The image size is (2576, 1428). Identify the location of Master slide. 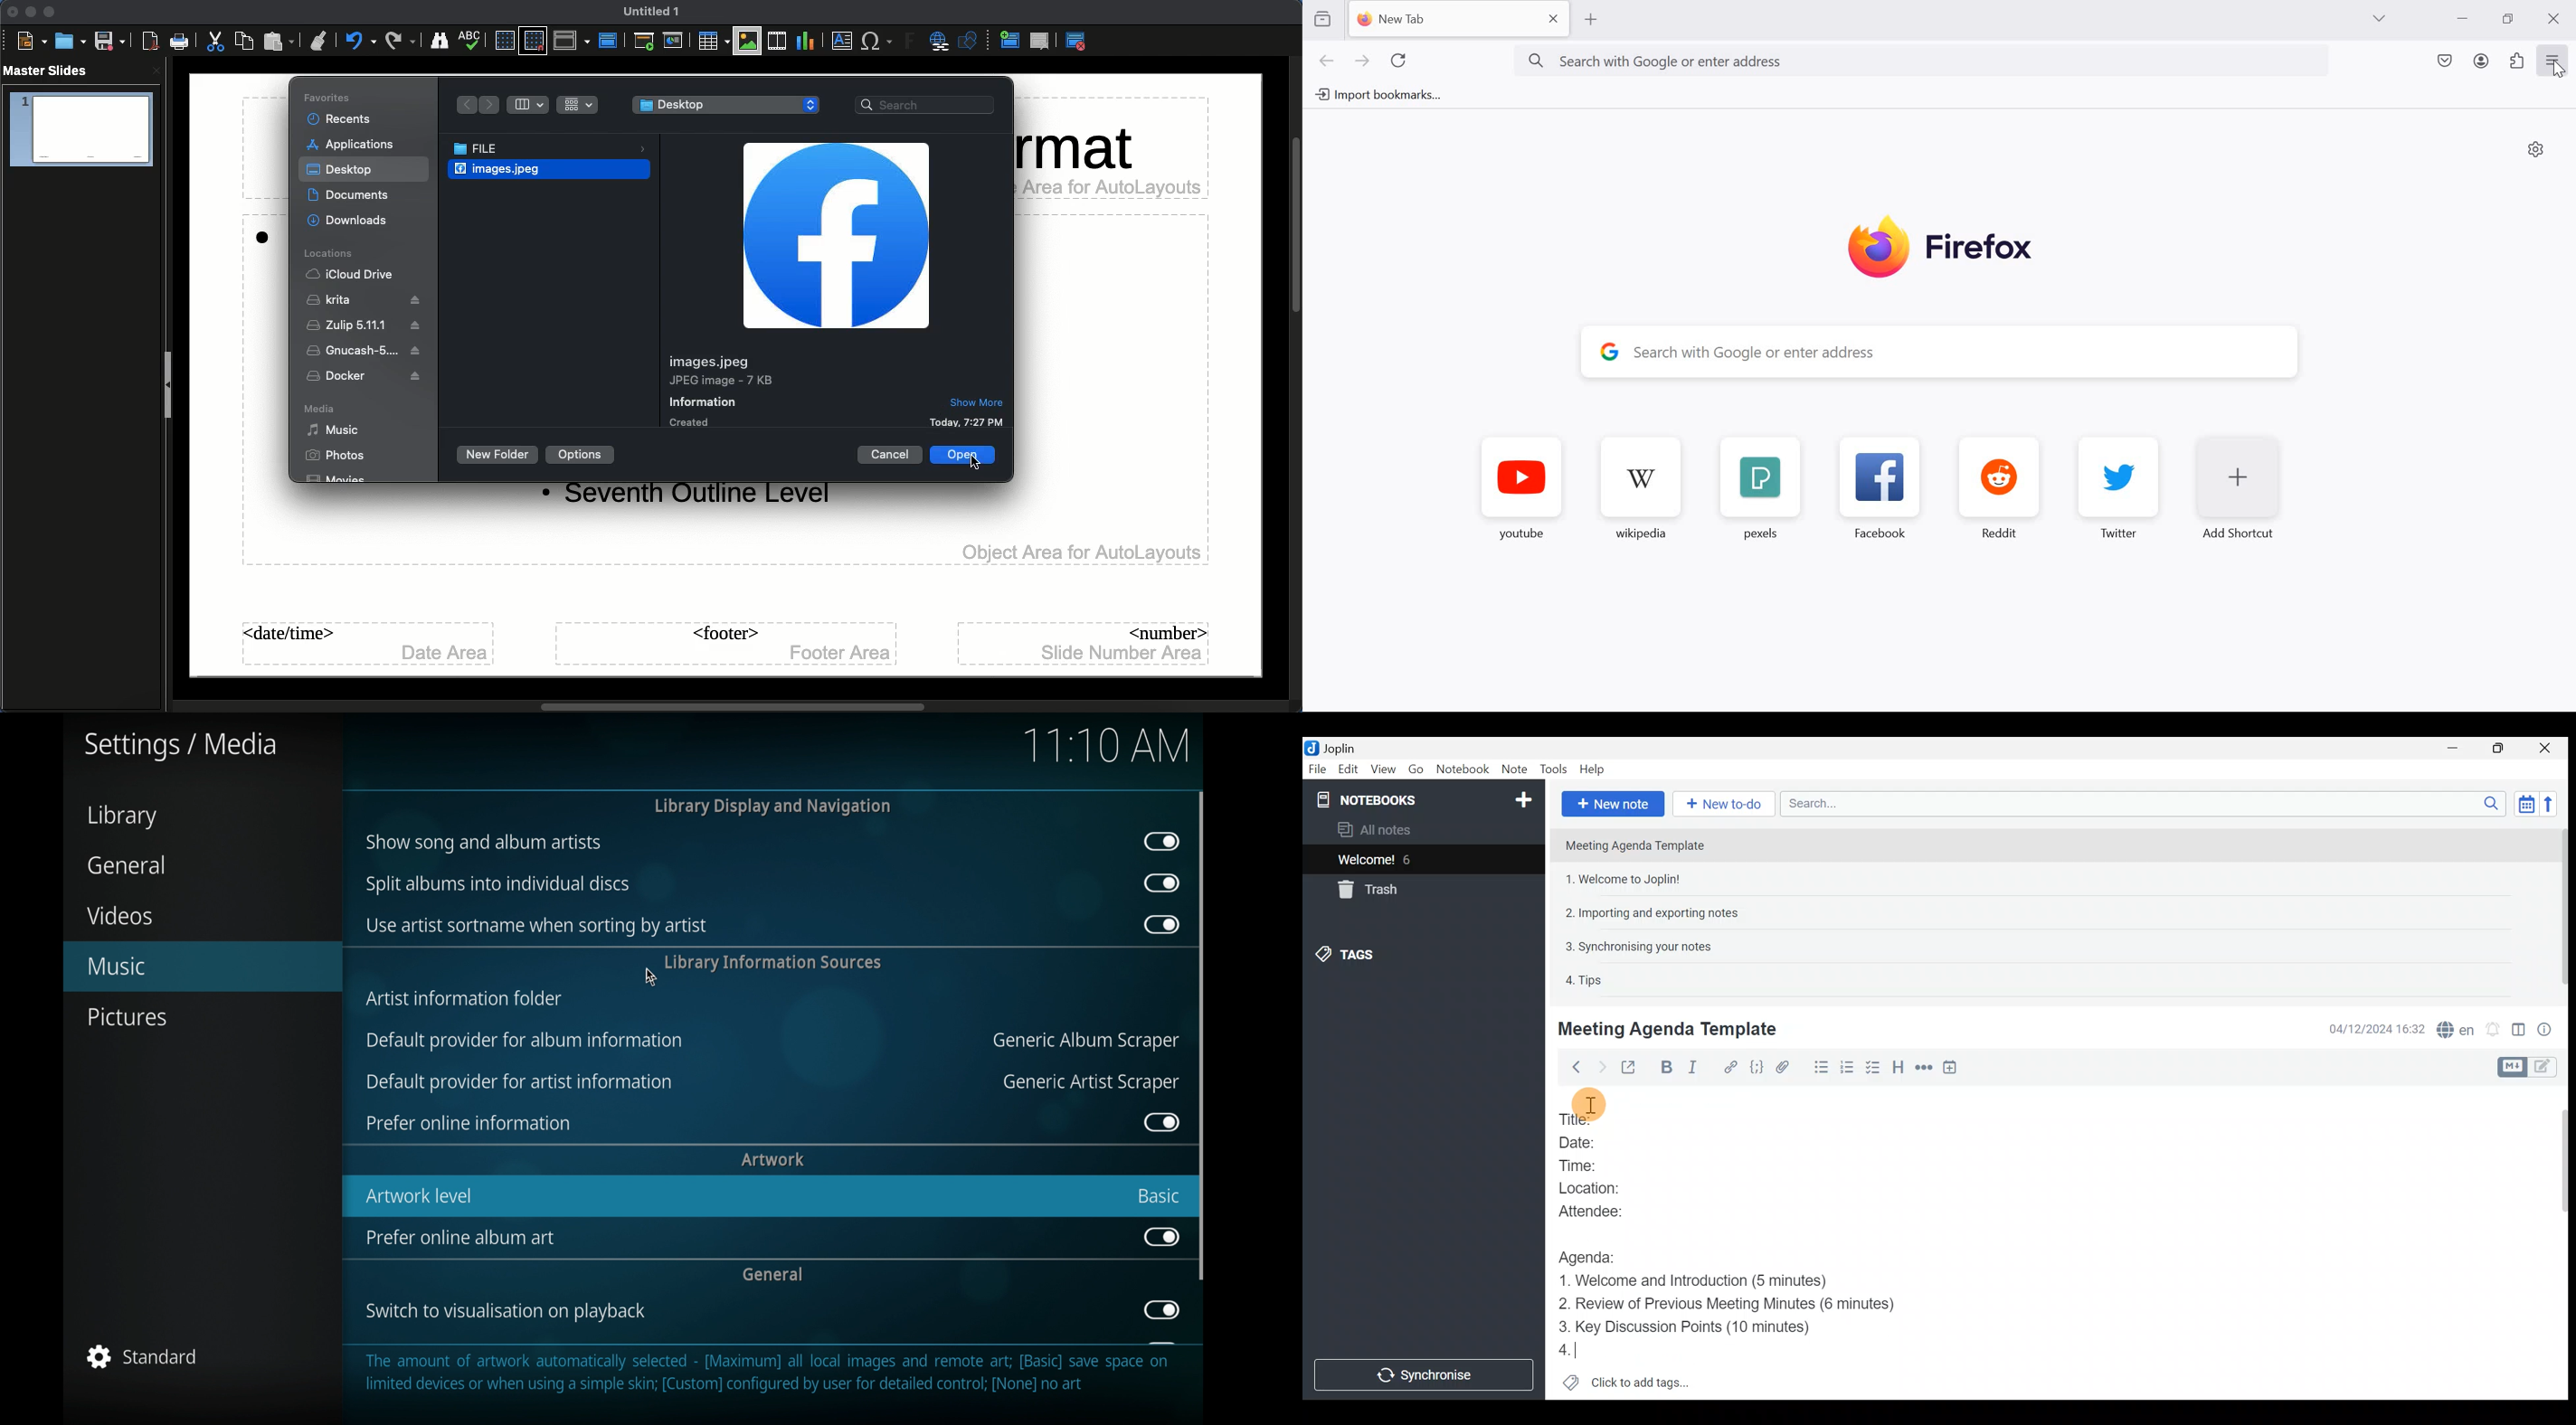
(611, 36).